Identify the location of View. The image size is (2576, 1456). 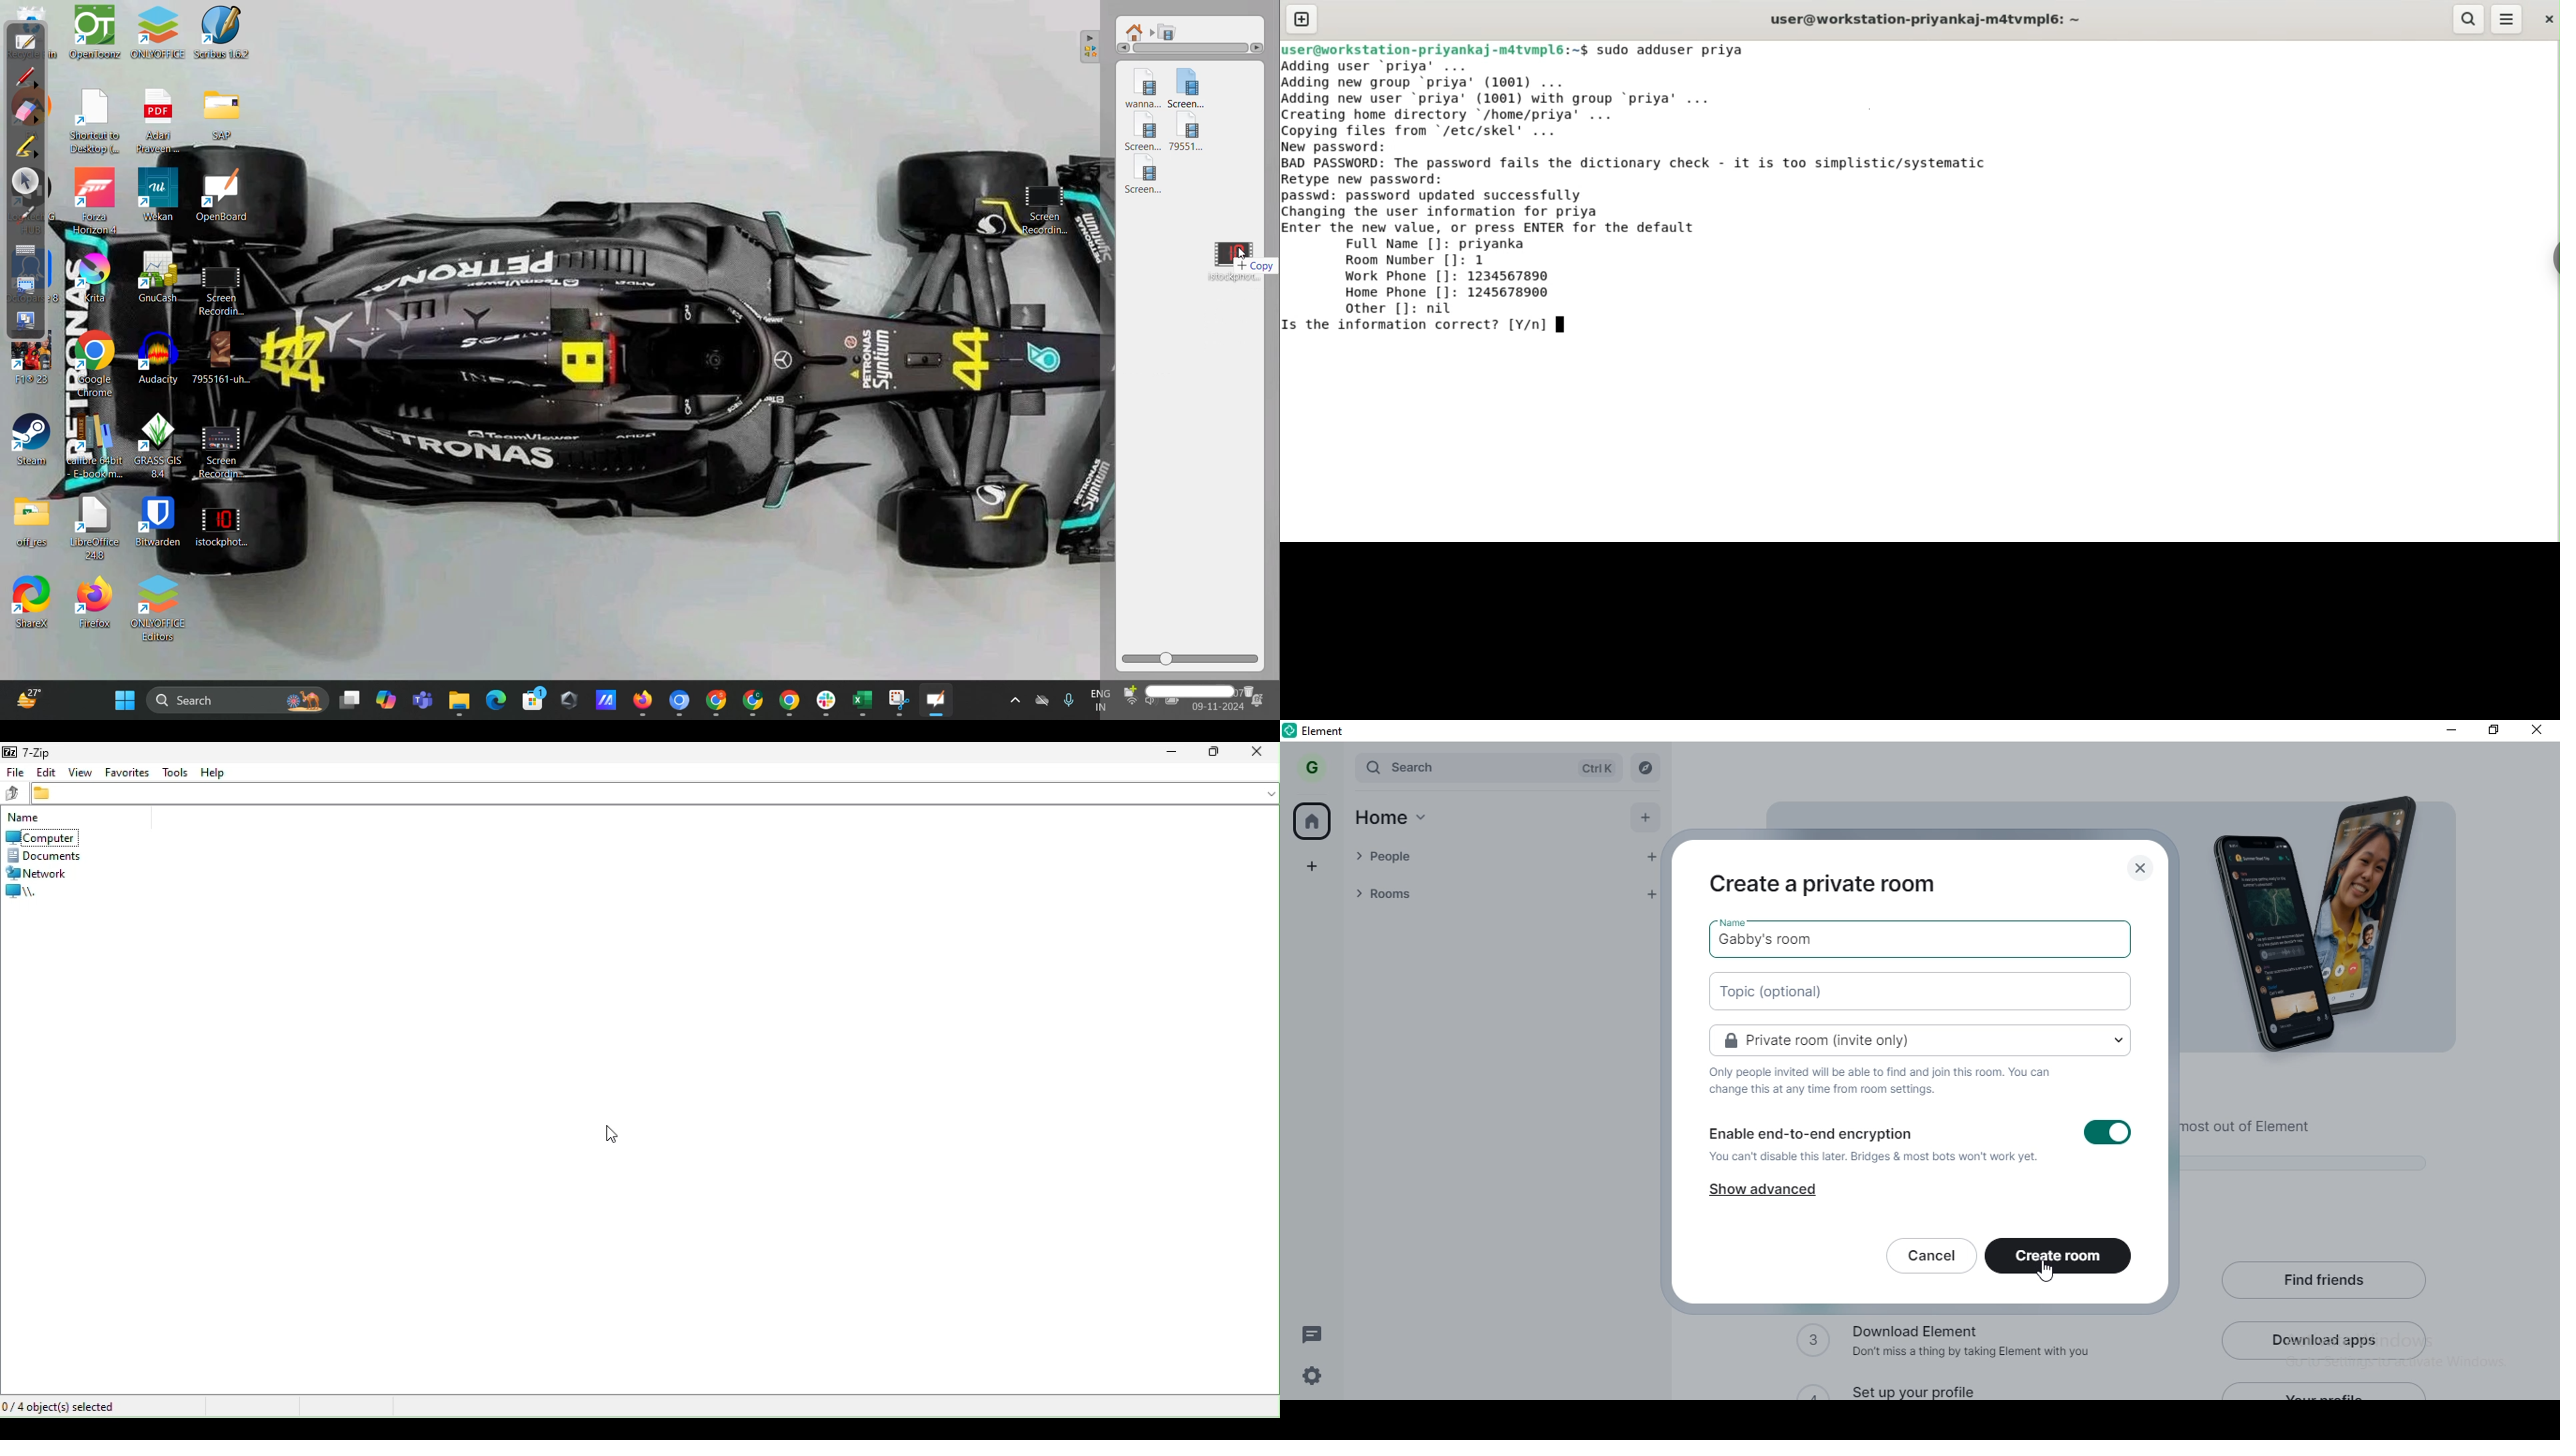
(80, 772).